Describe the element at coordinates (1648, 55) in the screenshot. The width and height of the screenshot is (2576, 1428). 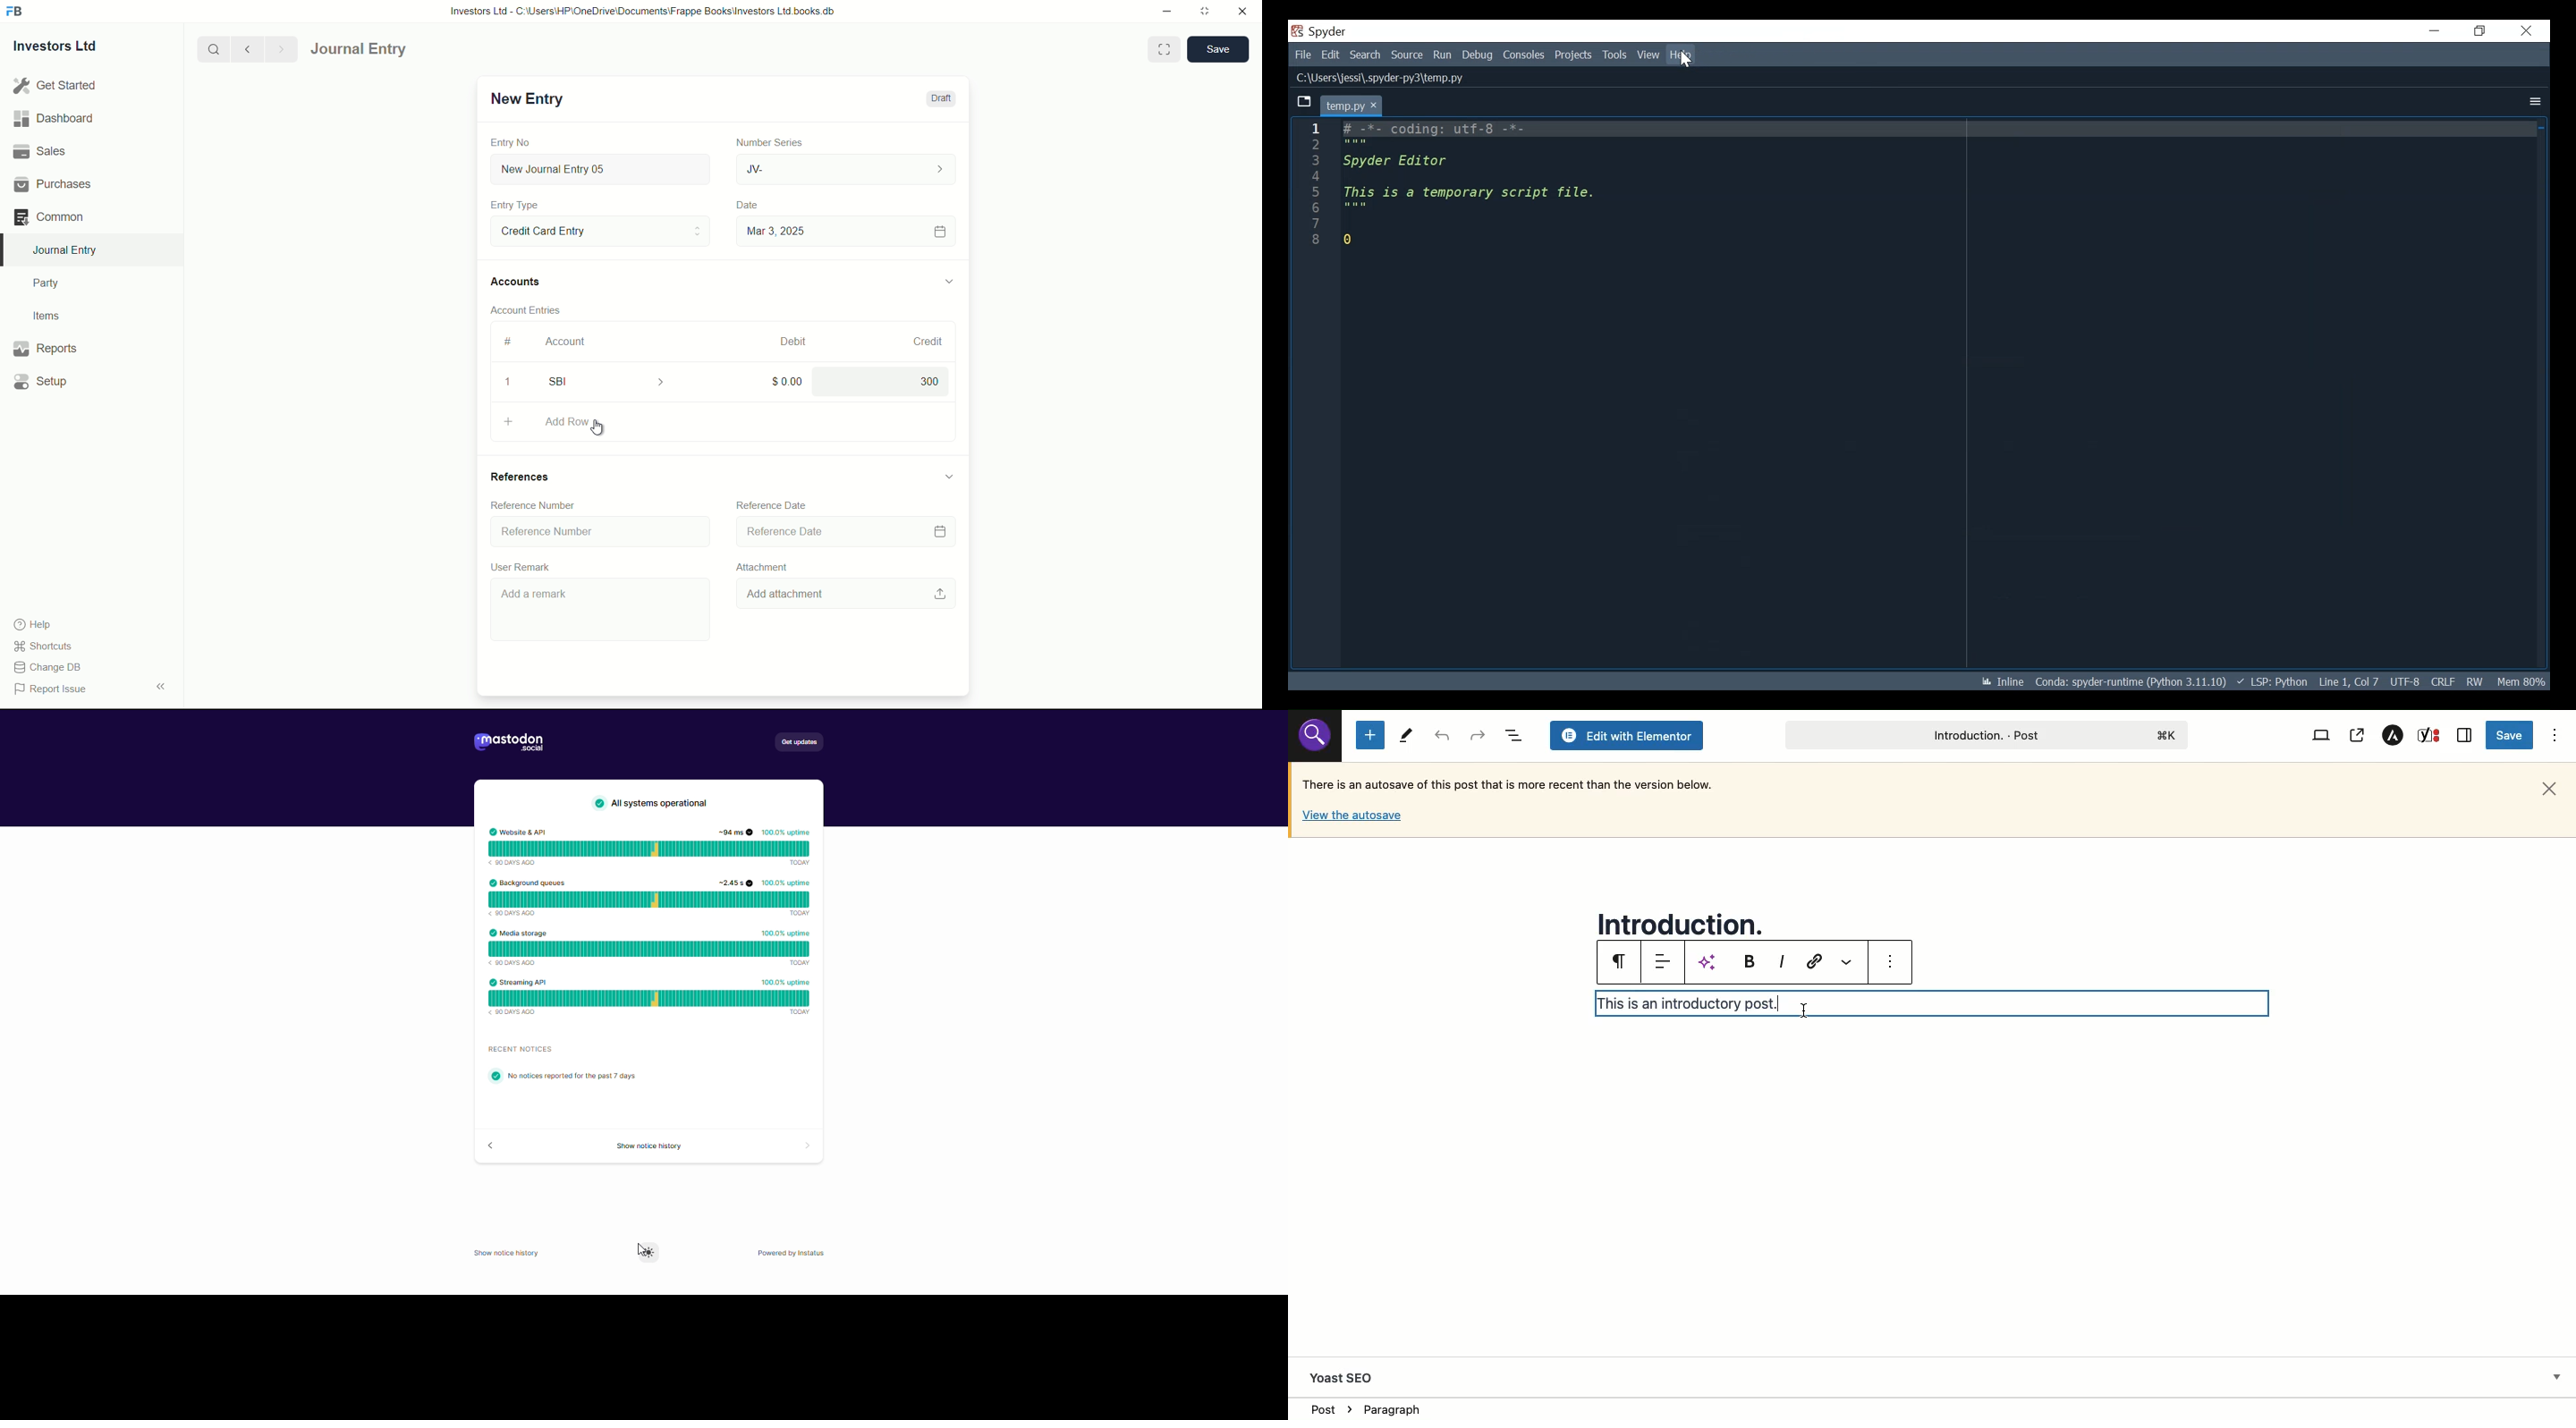
I see `View` at that location.